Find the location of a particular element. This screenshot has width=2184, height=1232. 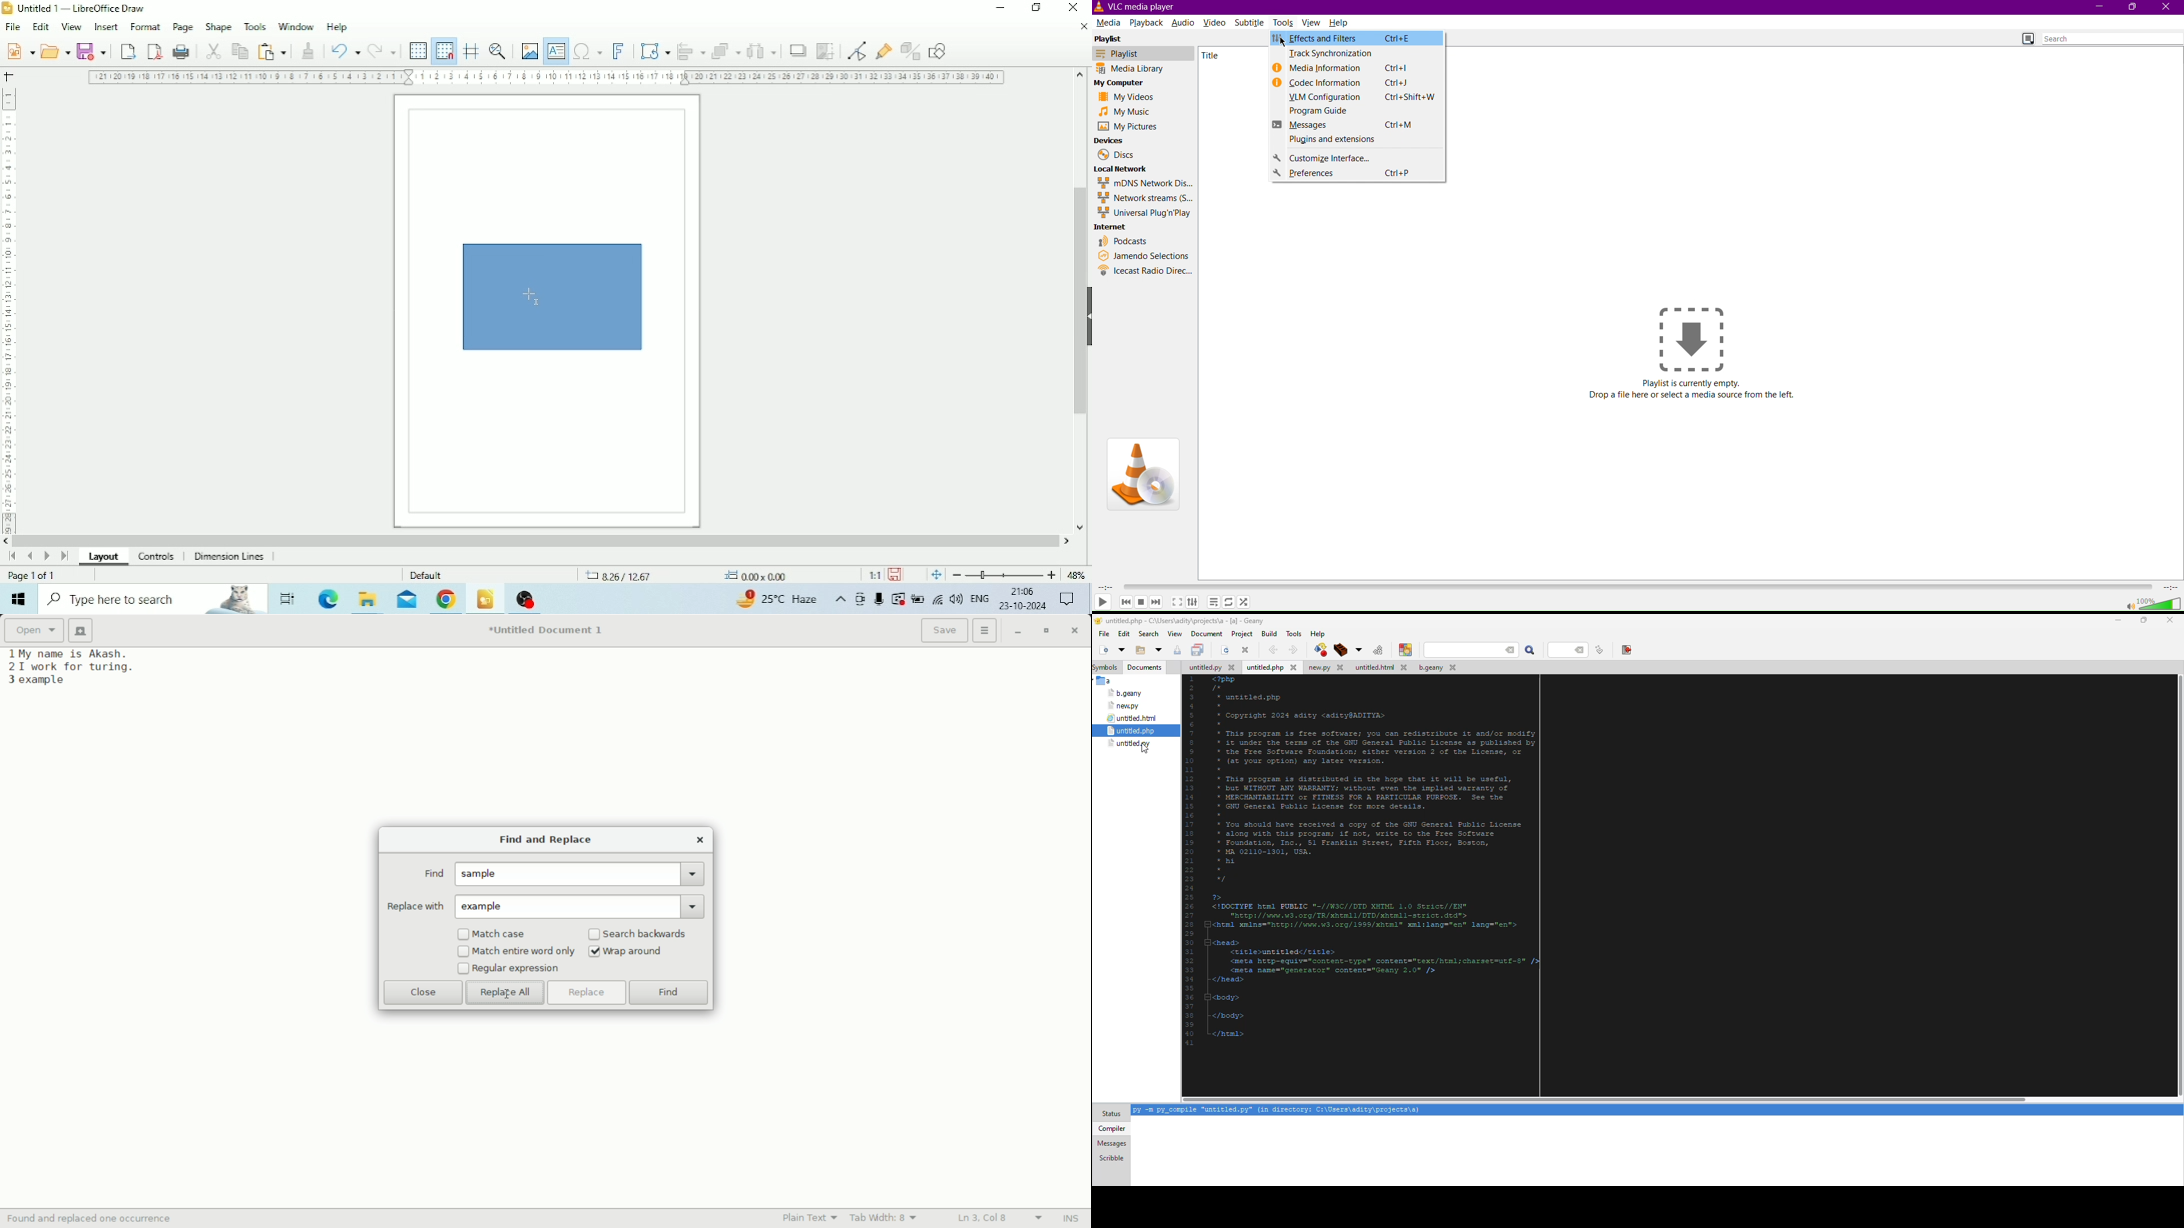

open is located at coordinates (1140, 651).